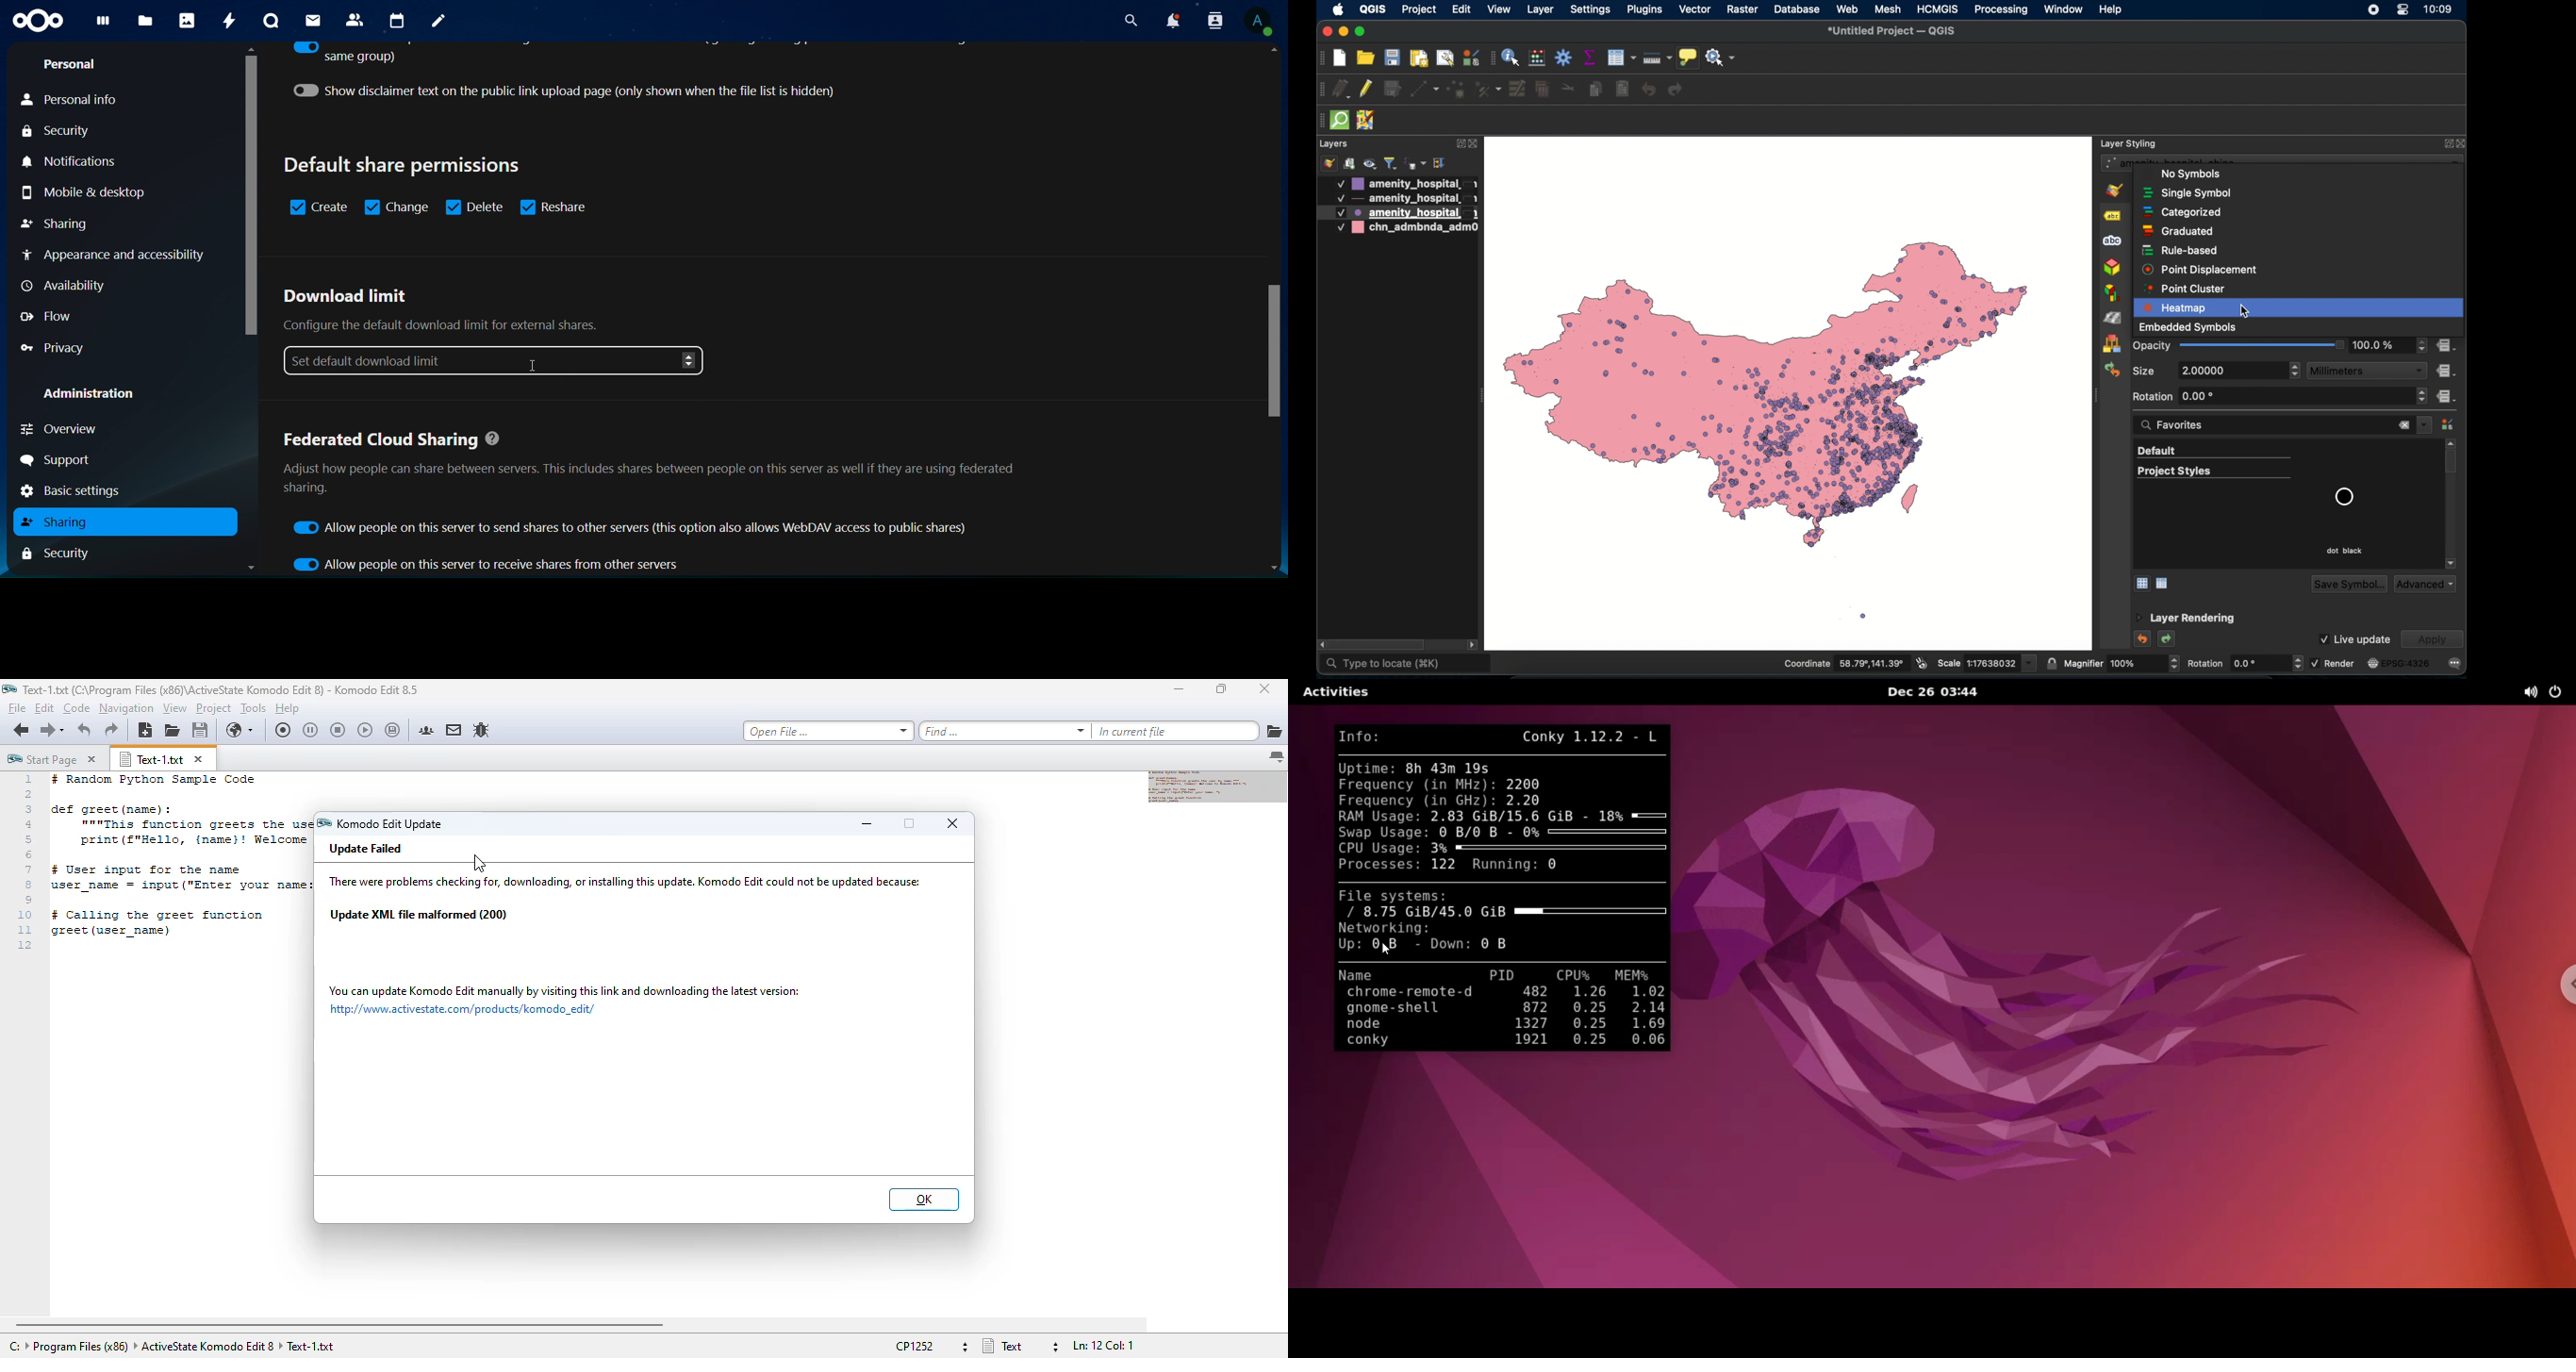 Image resolution: width=2576 pixels, height=1372 pixels. What do you see at coordinates (1262, 21) in the screenshot?
I see `View Profile` at bounding box center [1262, 21].